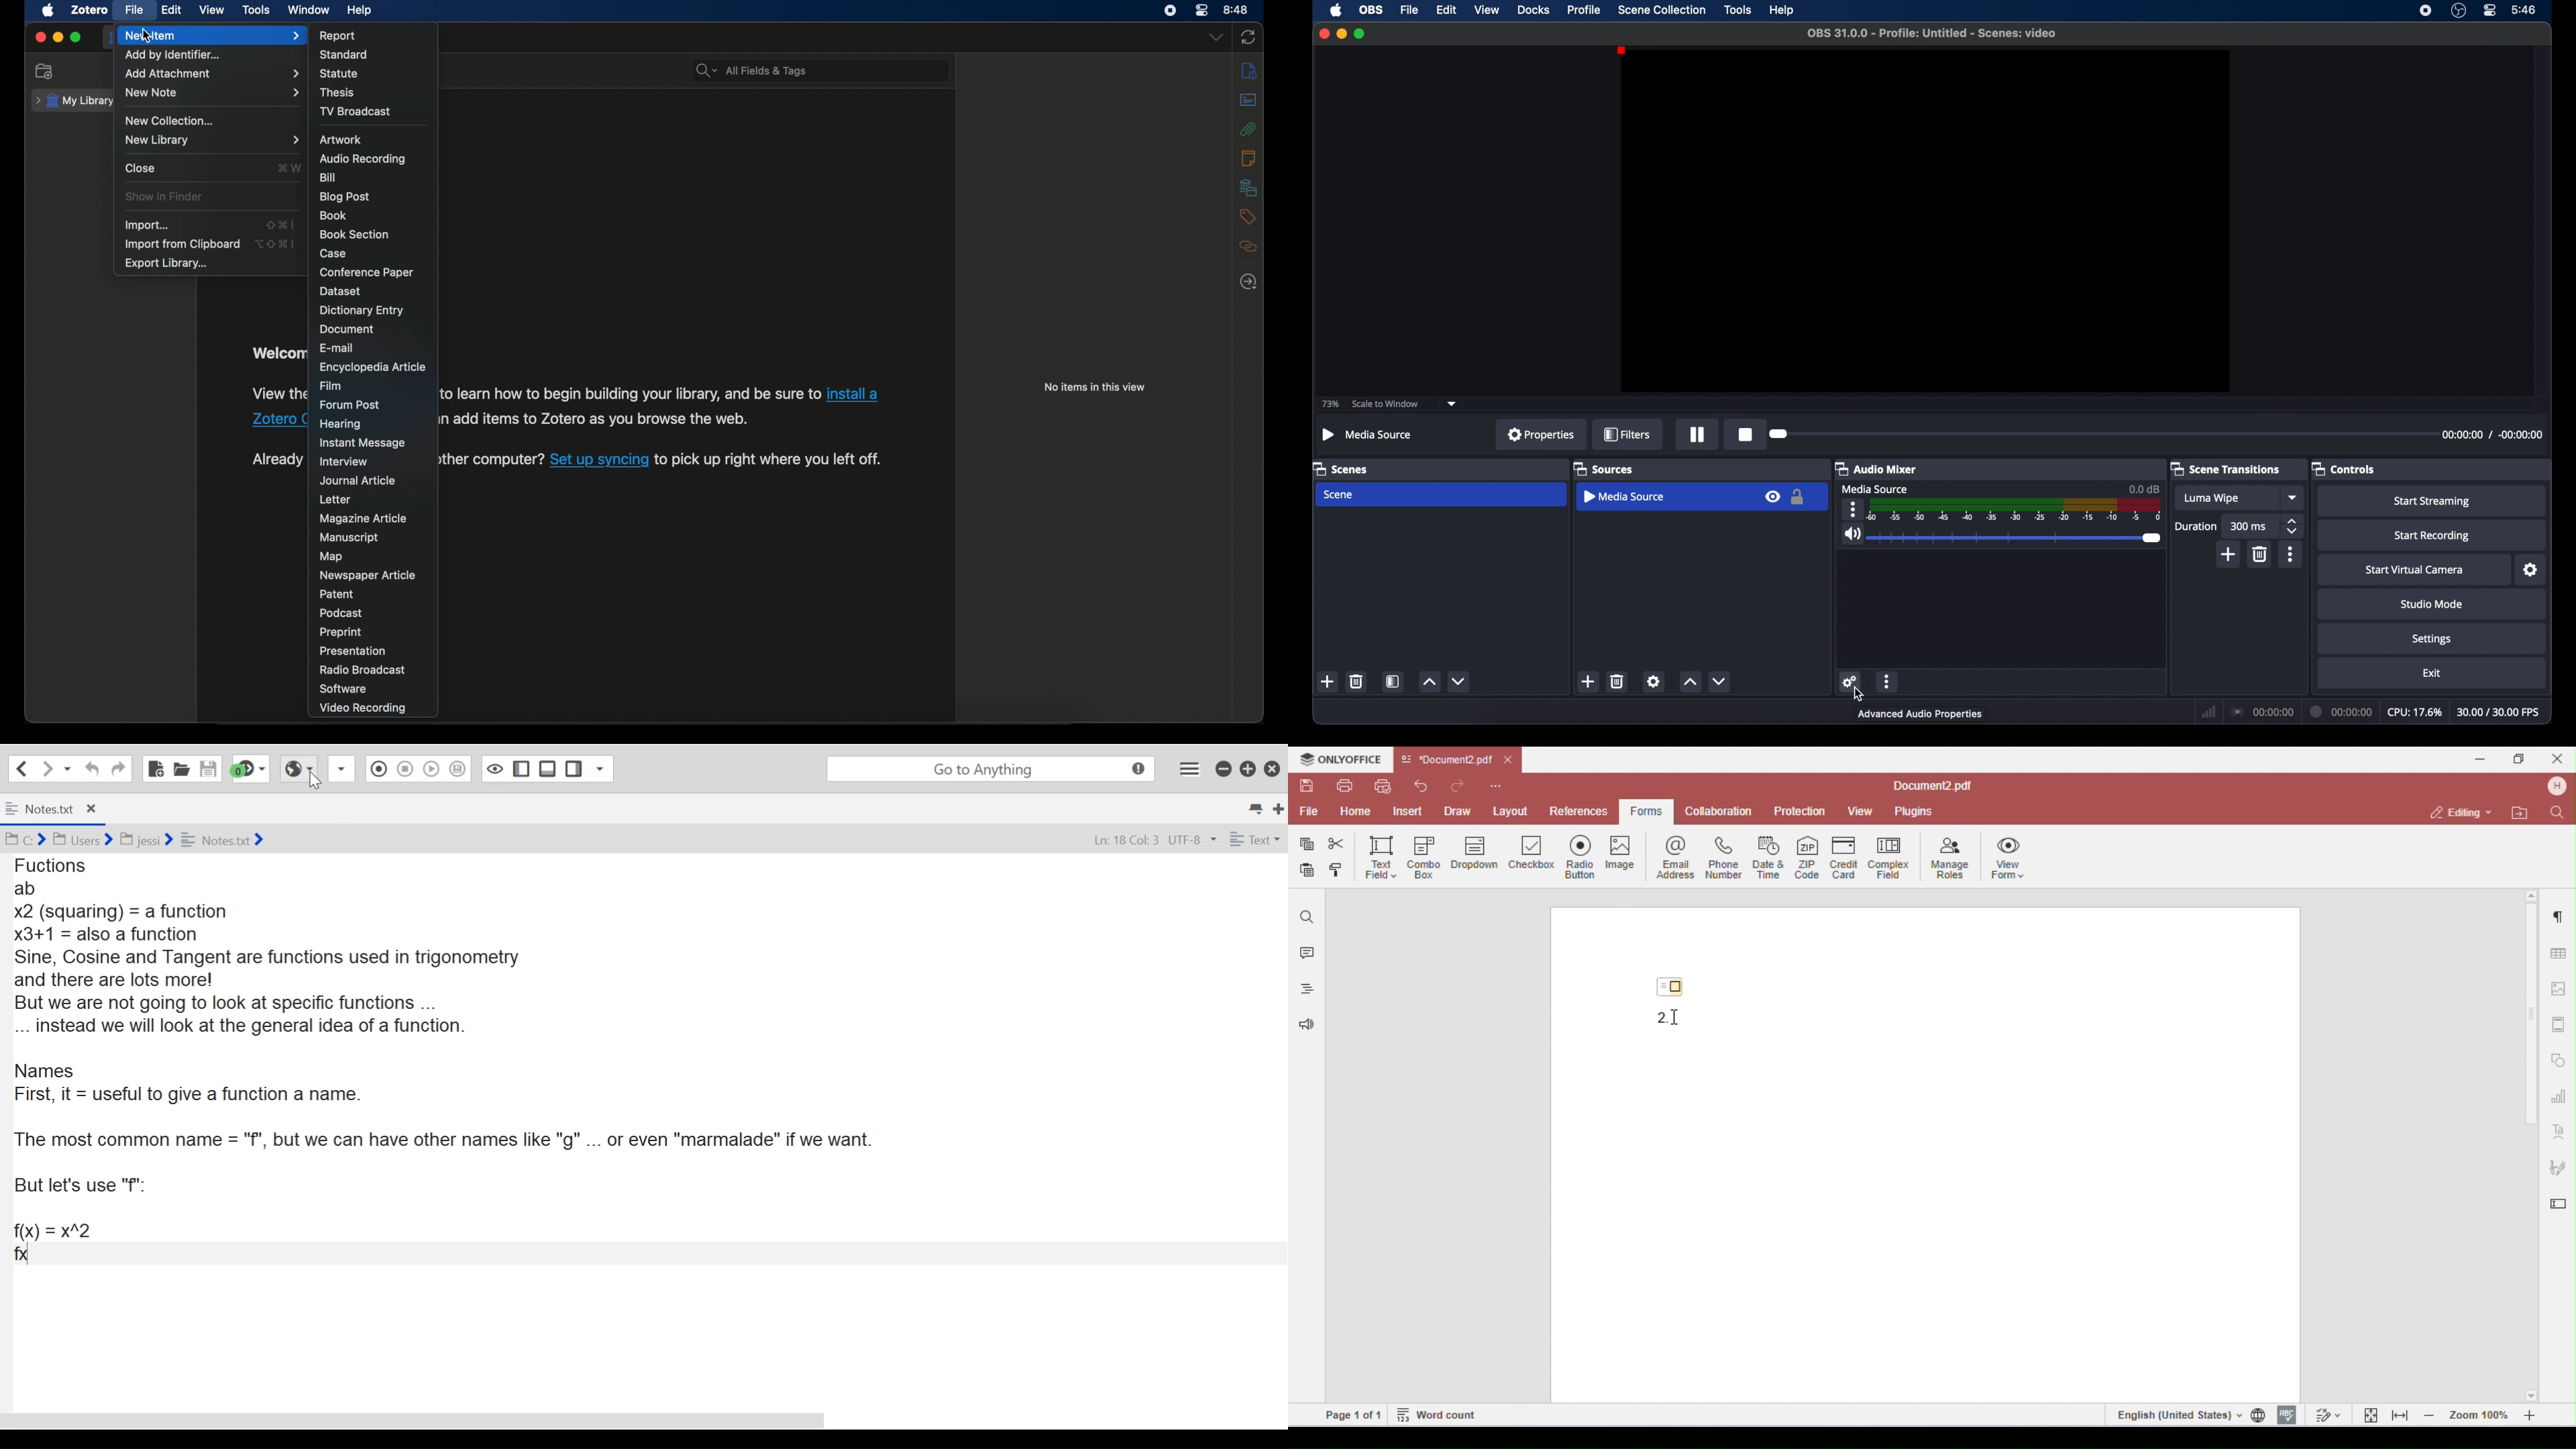 The width and height of the screenshot is (2576, 1456). I want to click on locate, so click(1250, 282).